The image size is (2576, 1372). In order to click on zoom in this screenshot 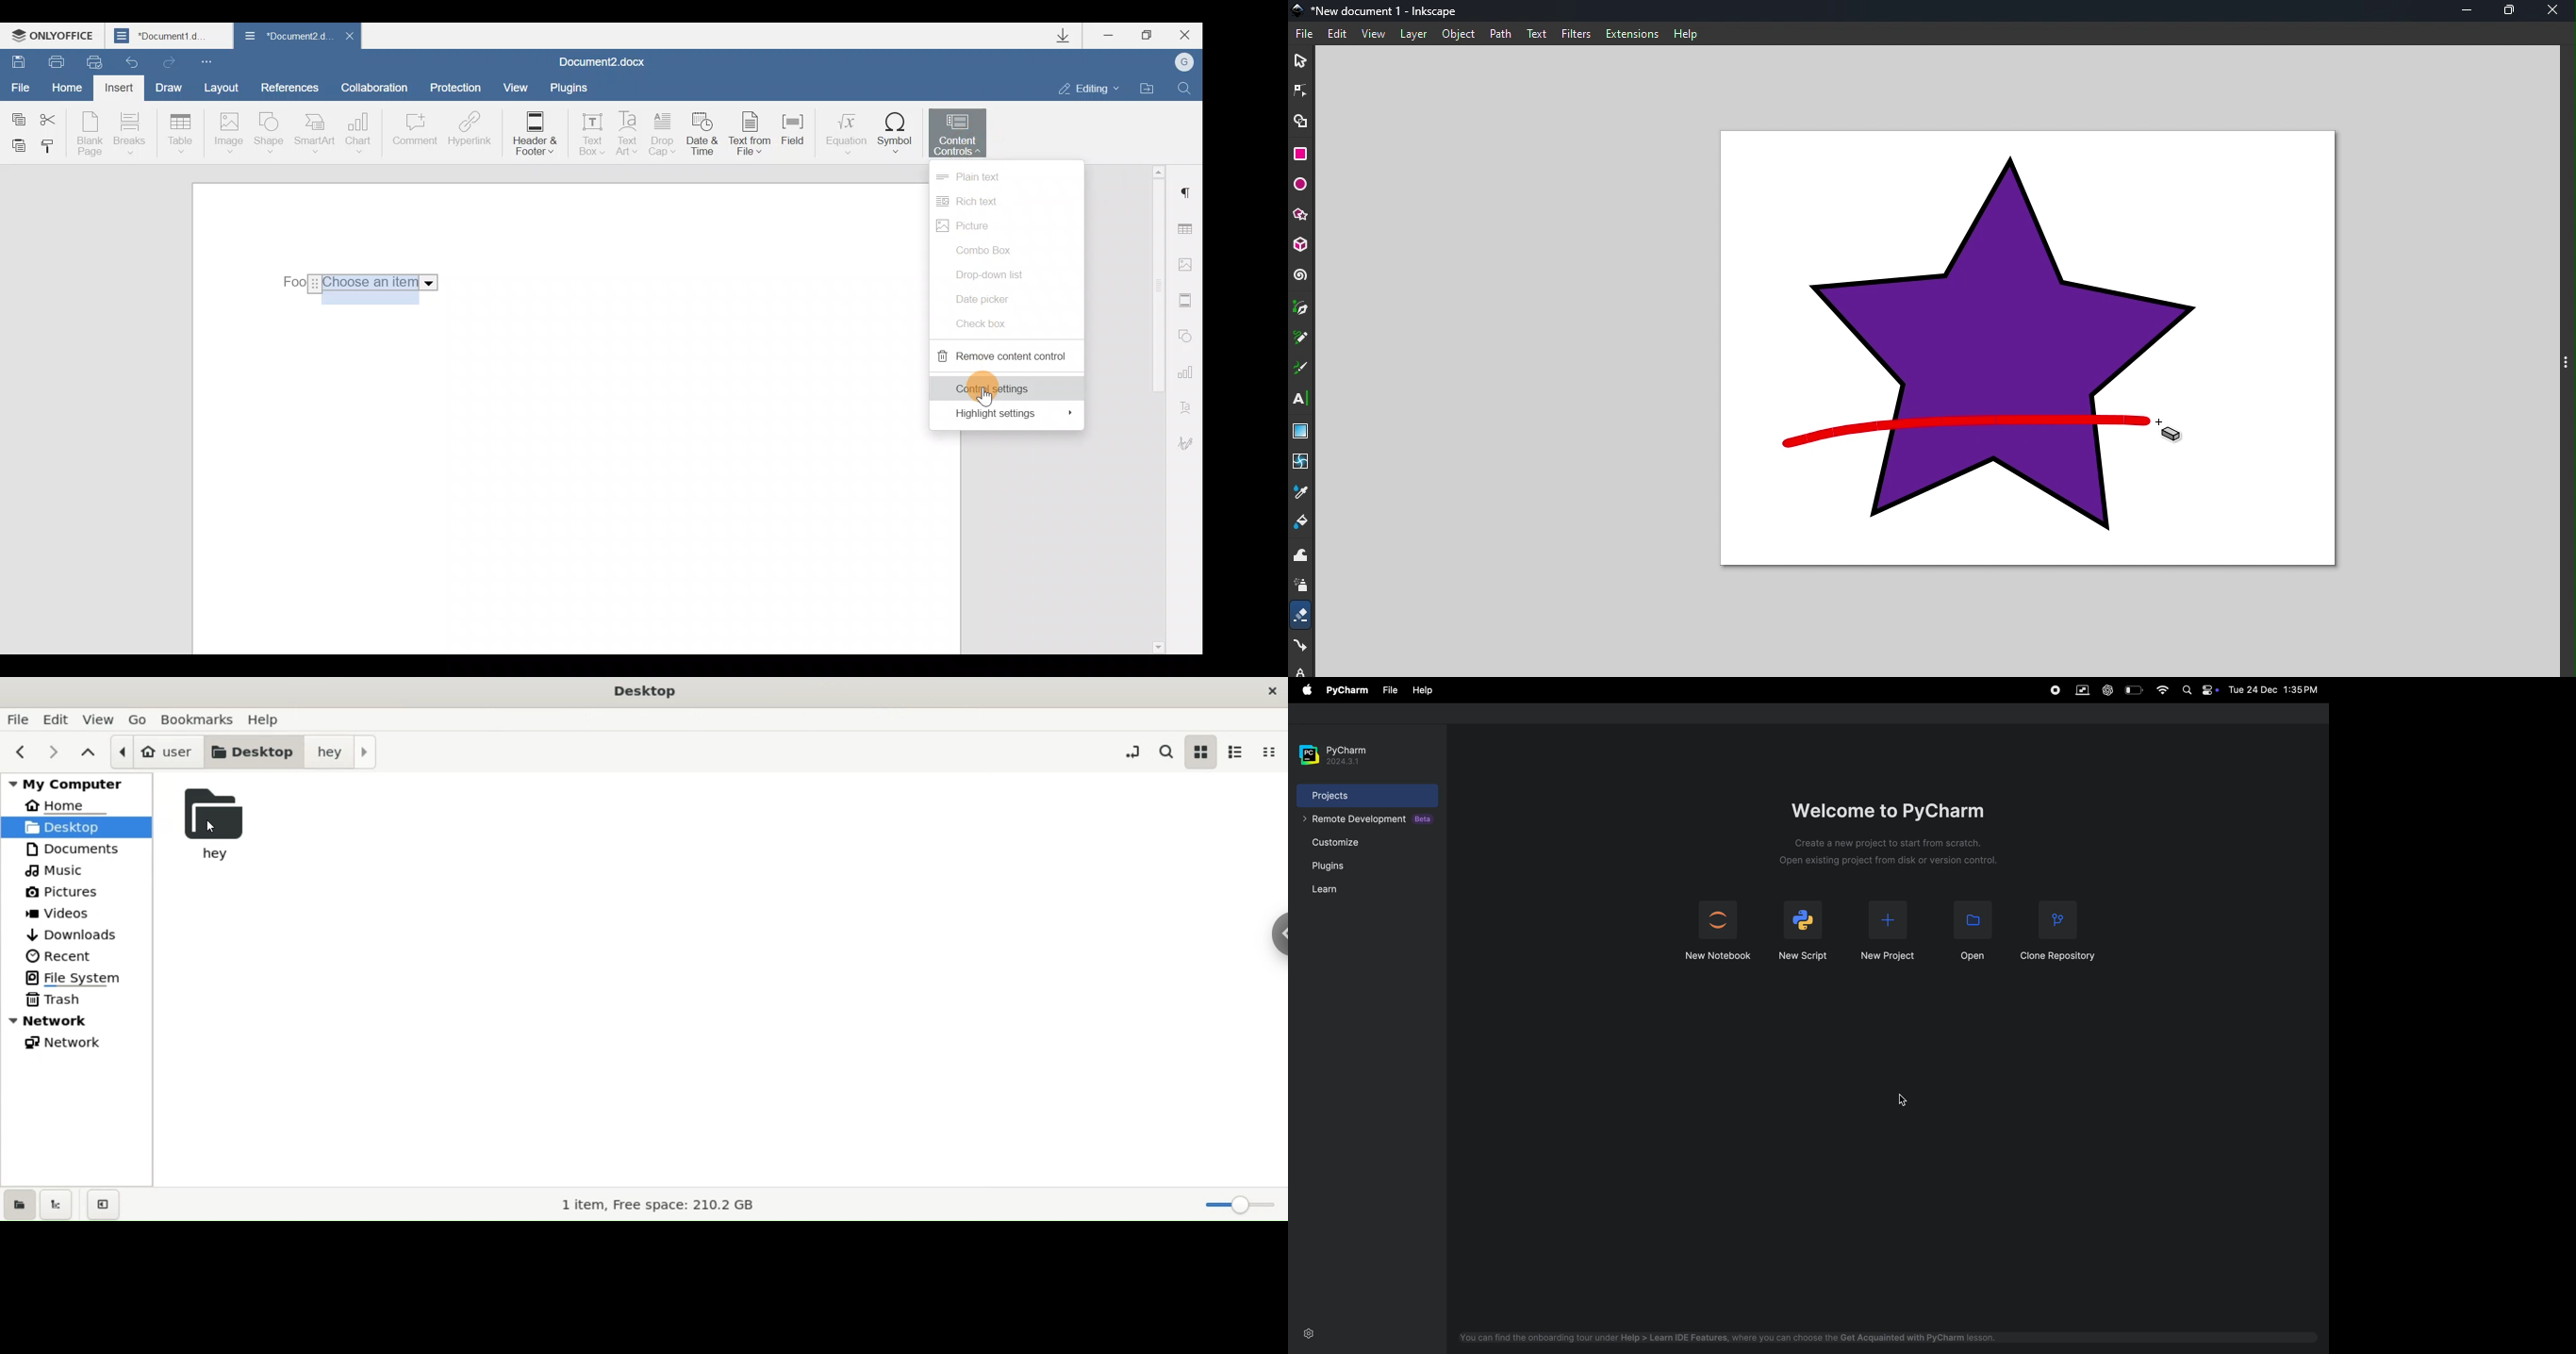, I will do `click(1237, 1204)`.